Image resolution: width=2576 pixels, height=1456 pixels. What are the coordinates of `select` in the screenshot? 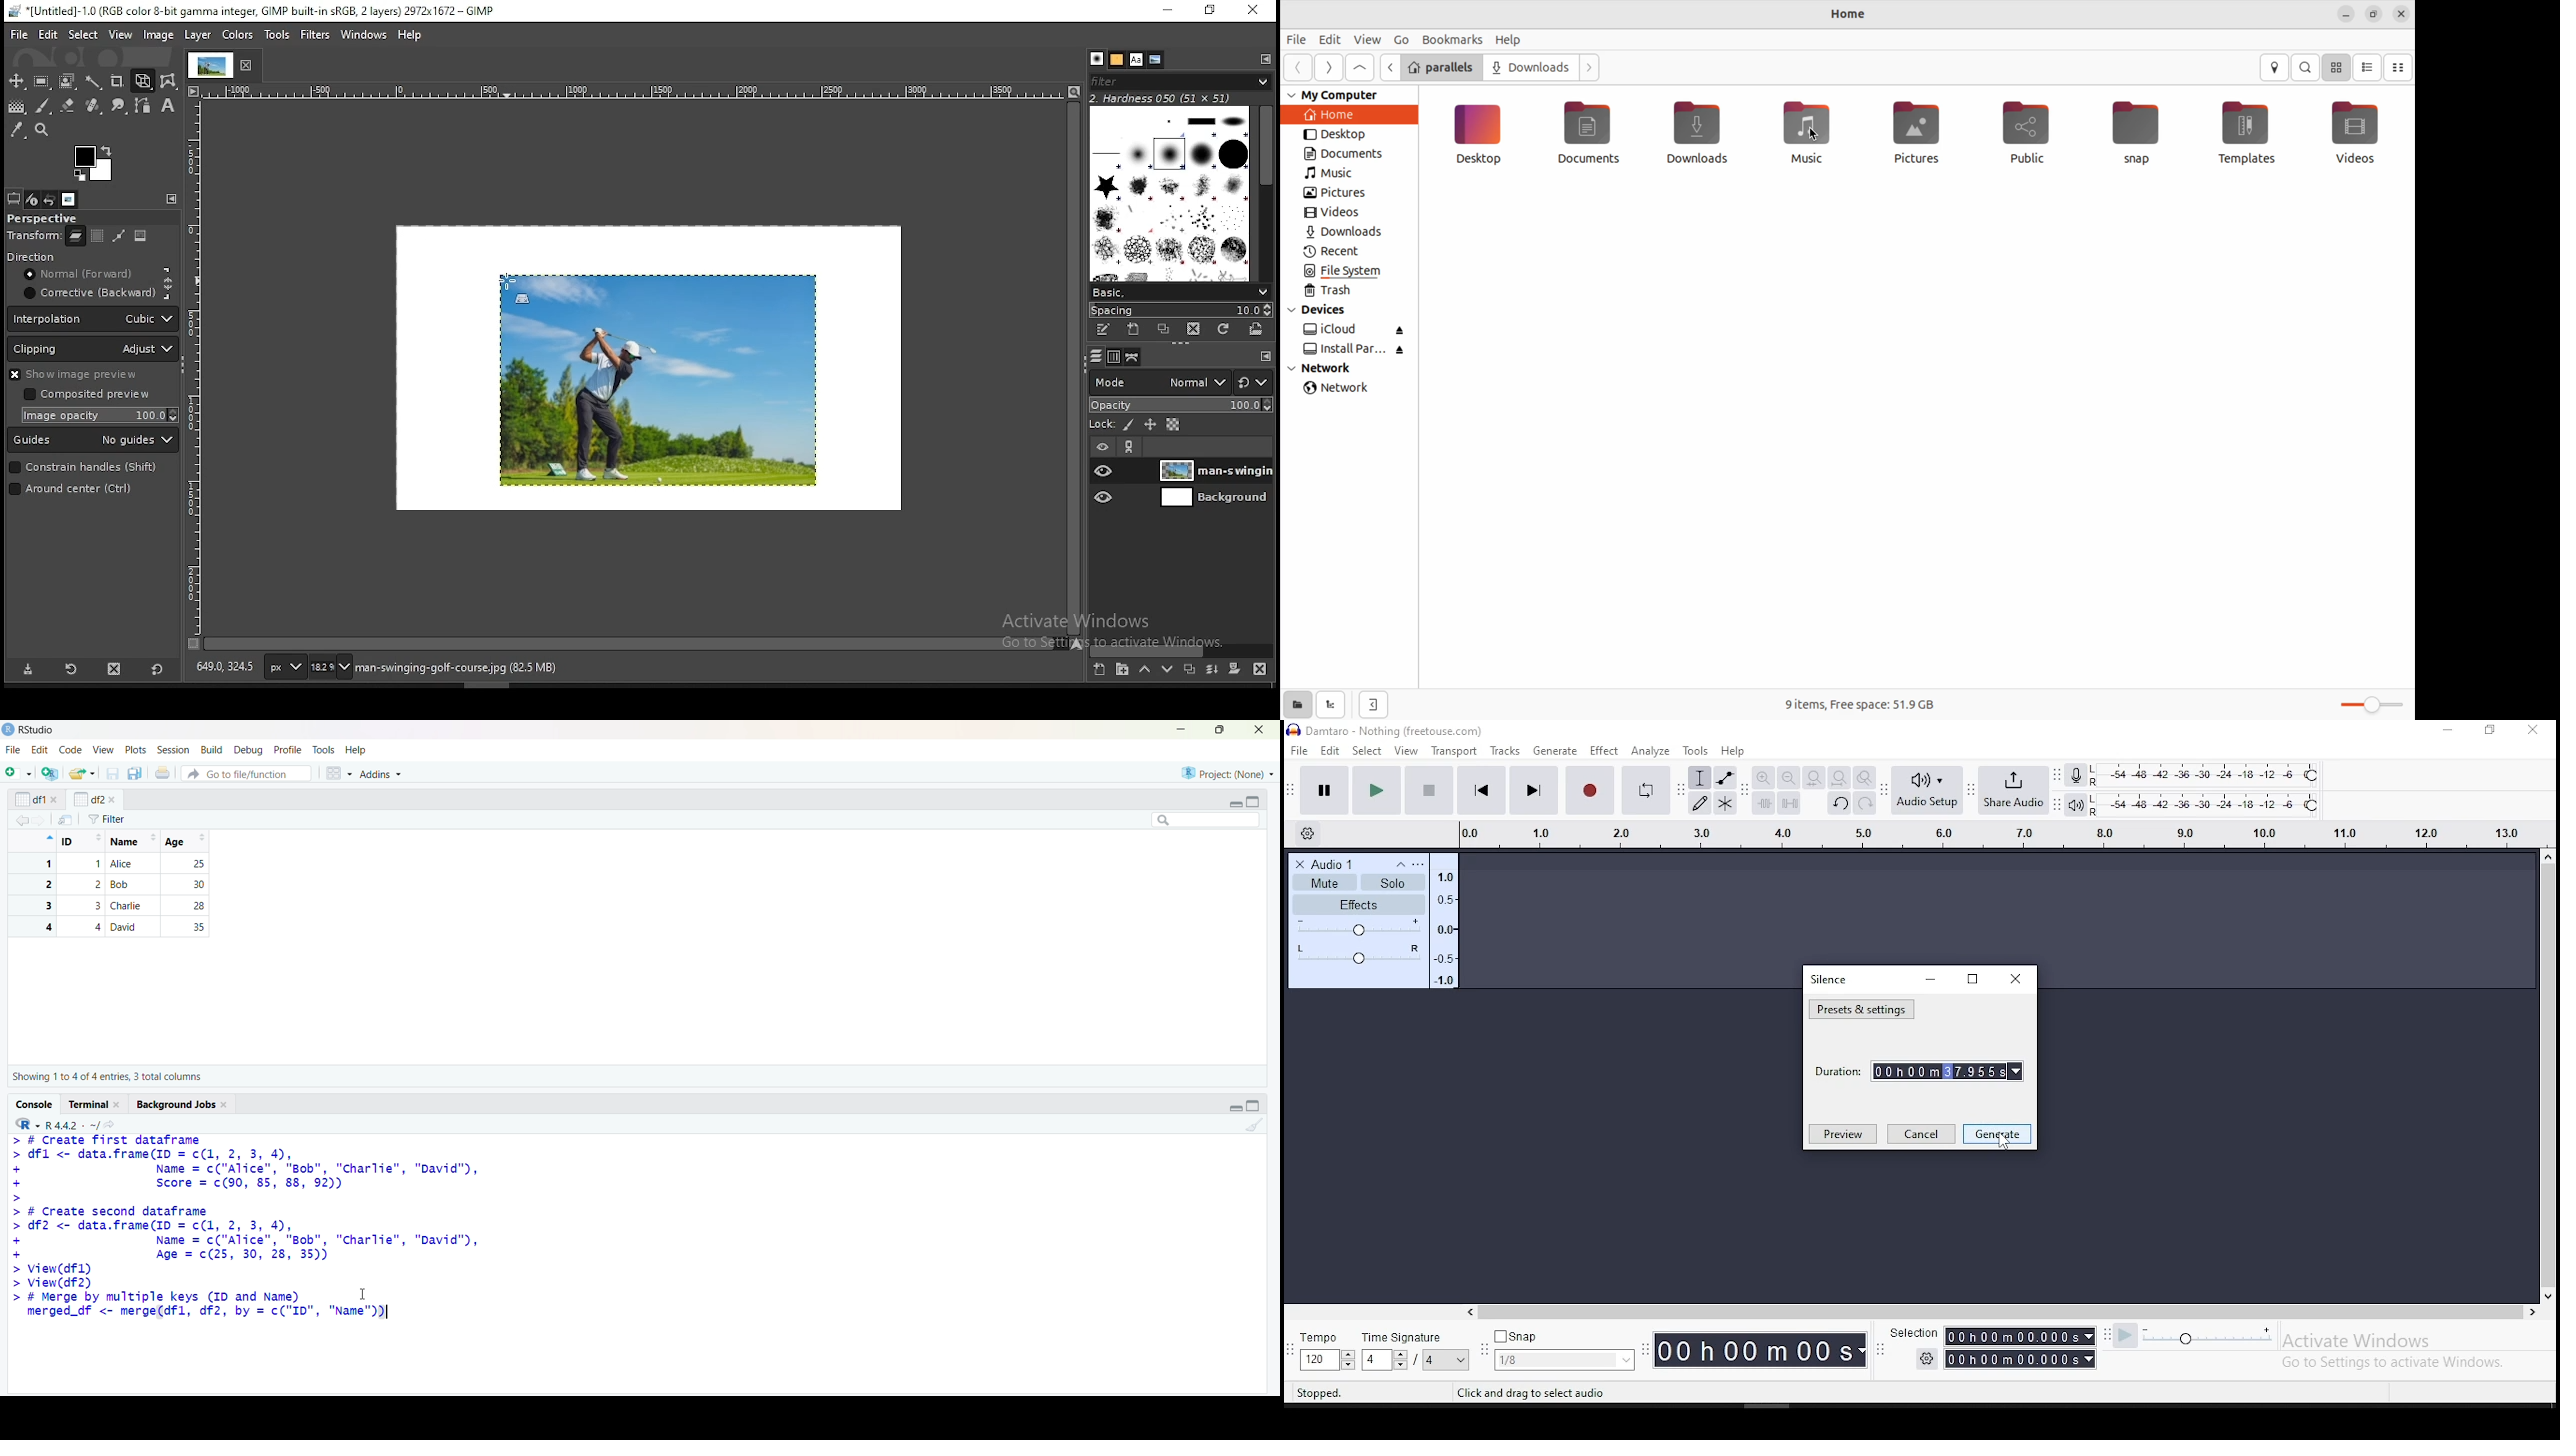 It's located at (82, 35).